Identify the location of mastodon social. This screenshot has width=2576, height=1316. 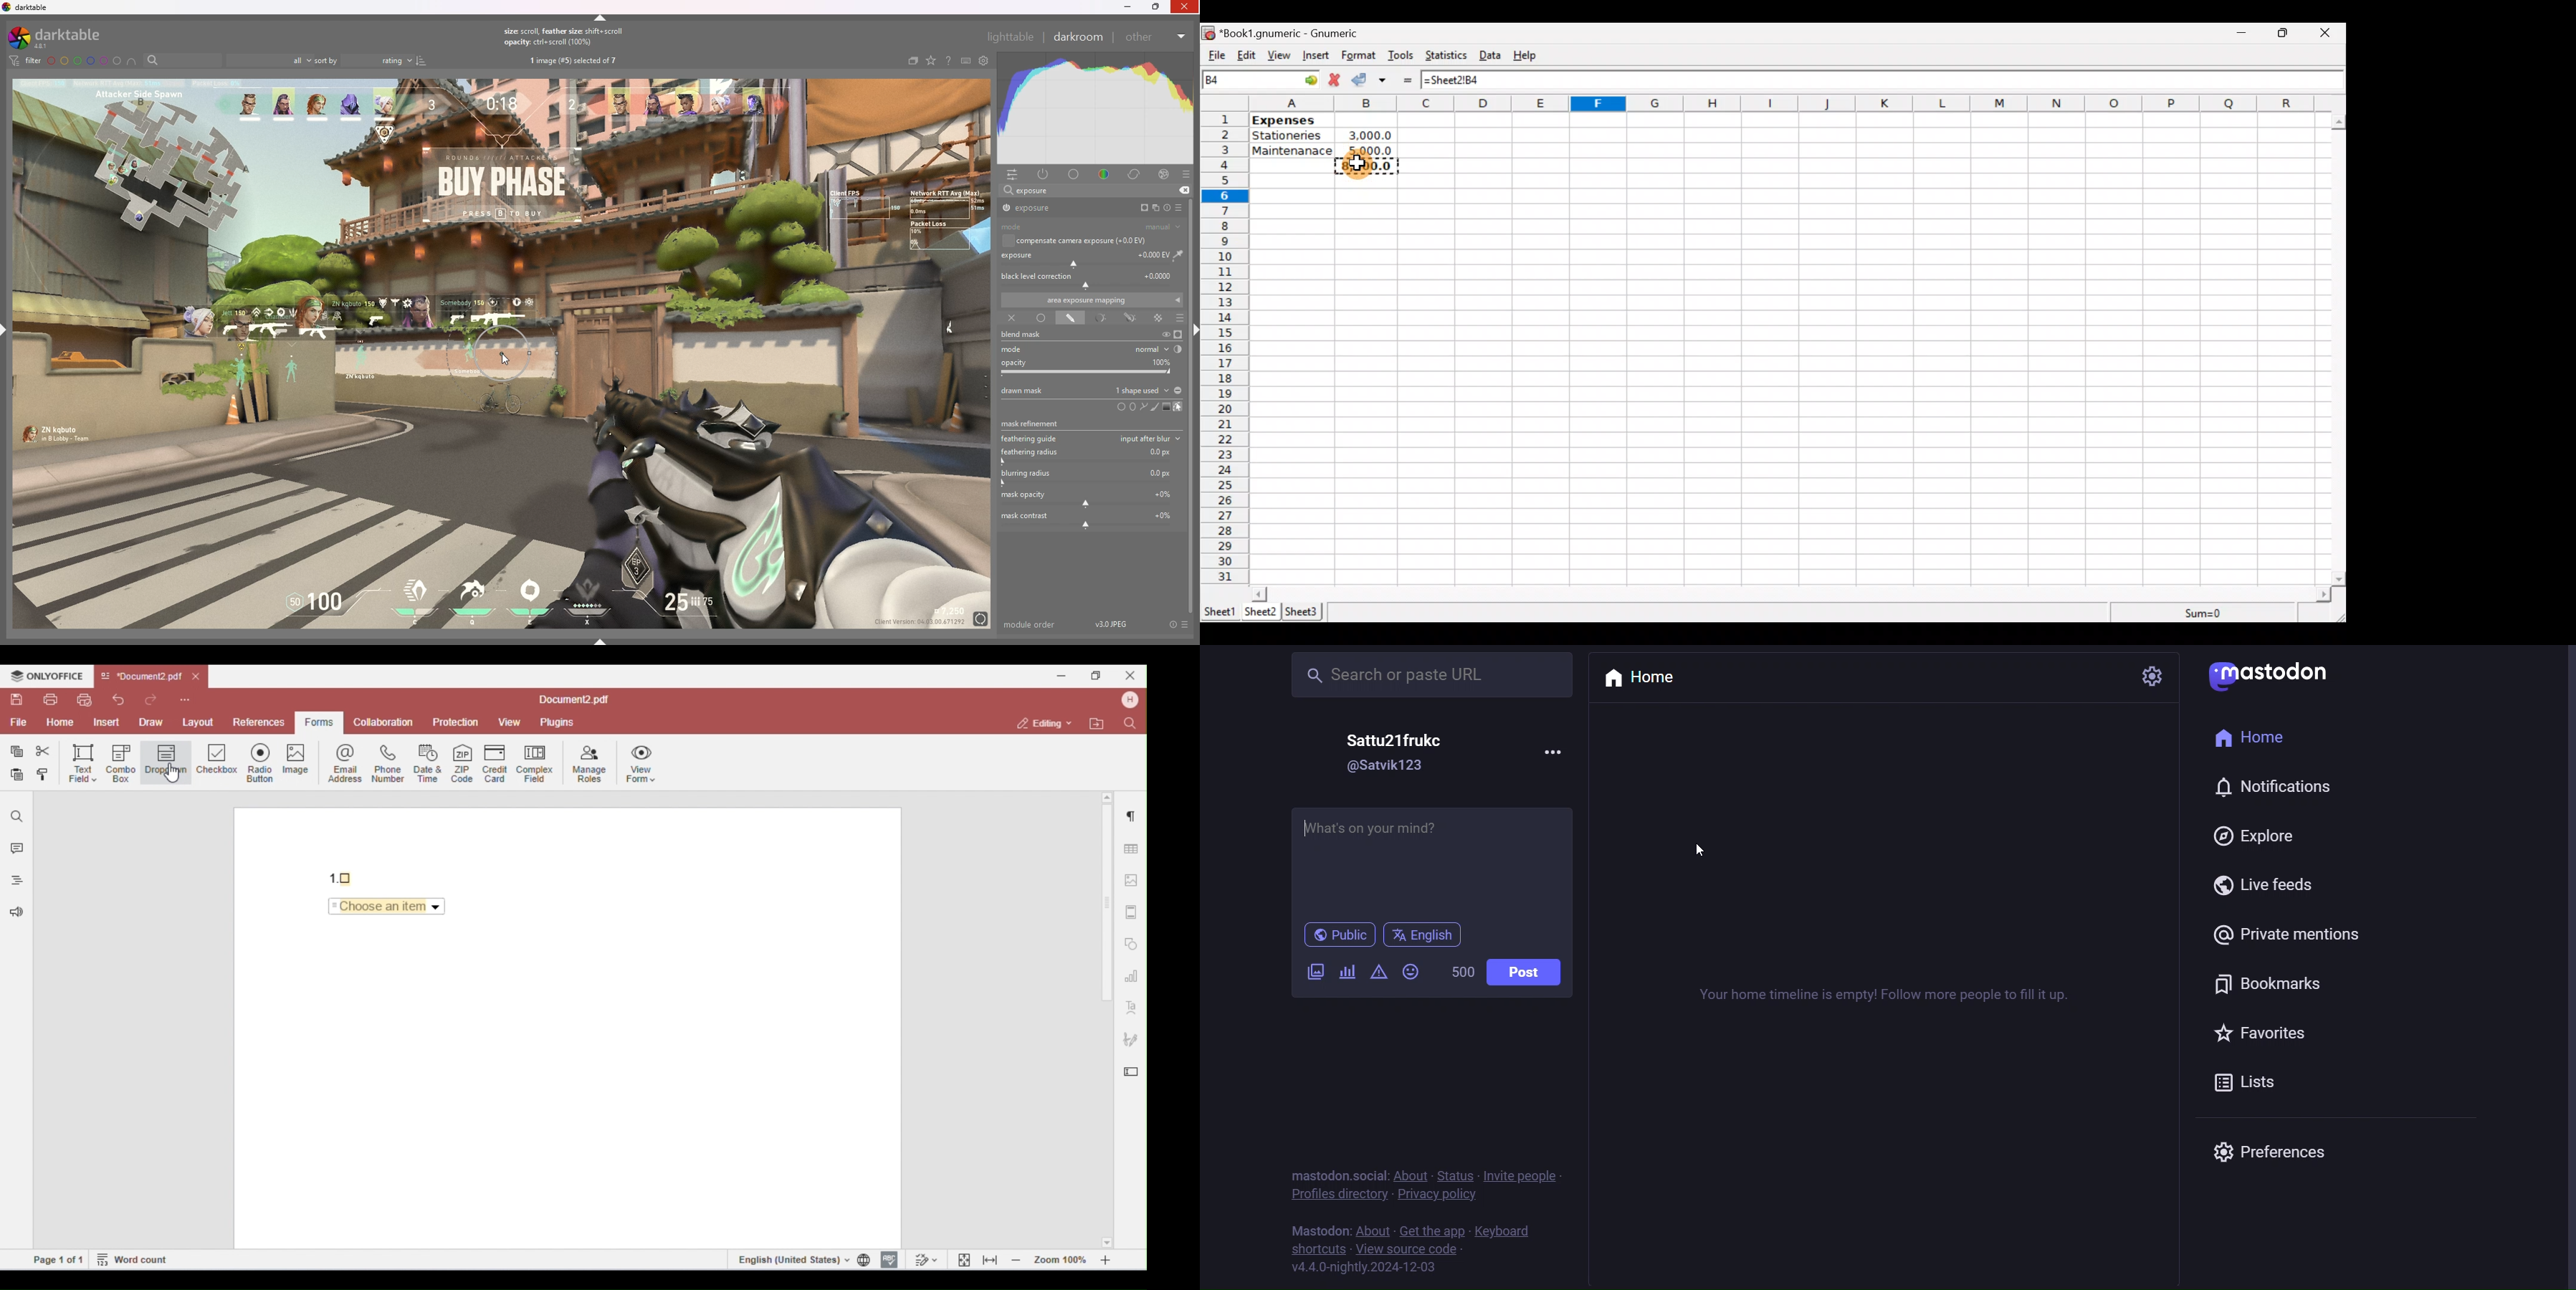
(1335, 1175).